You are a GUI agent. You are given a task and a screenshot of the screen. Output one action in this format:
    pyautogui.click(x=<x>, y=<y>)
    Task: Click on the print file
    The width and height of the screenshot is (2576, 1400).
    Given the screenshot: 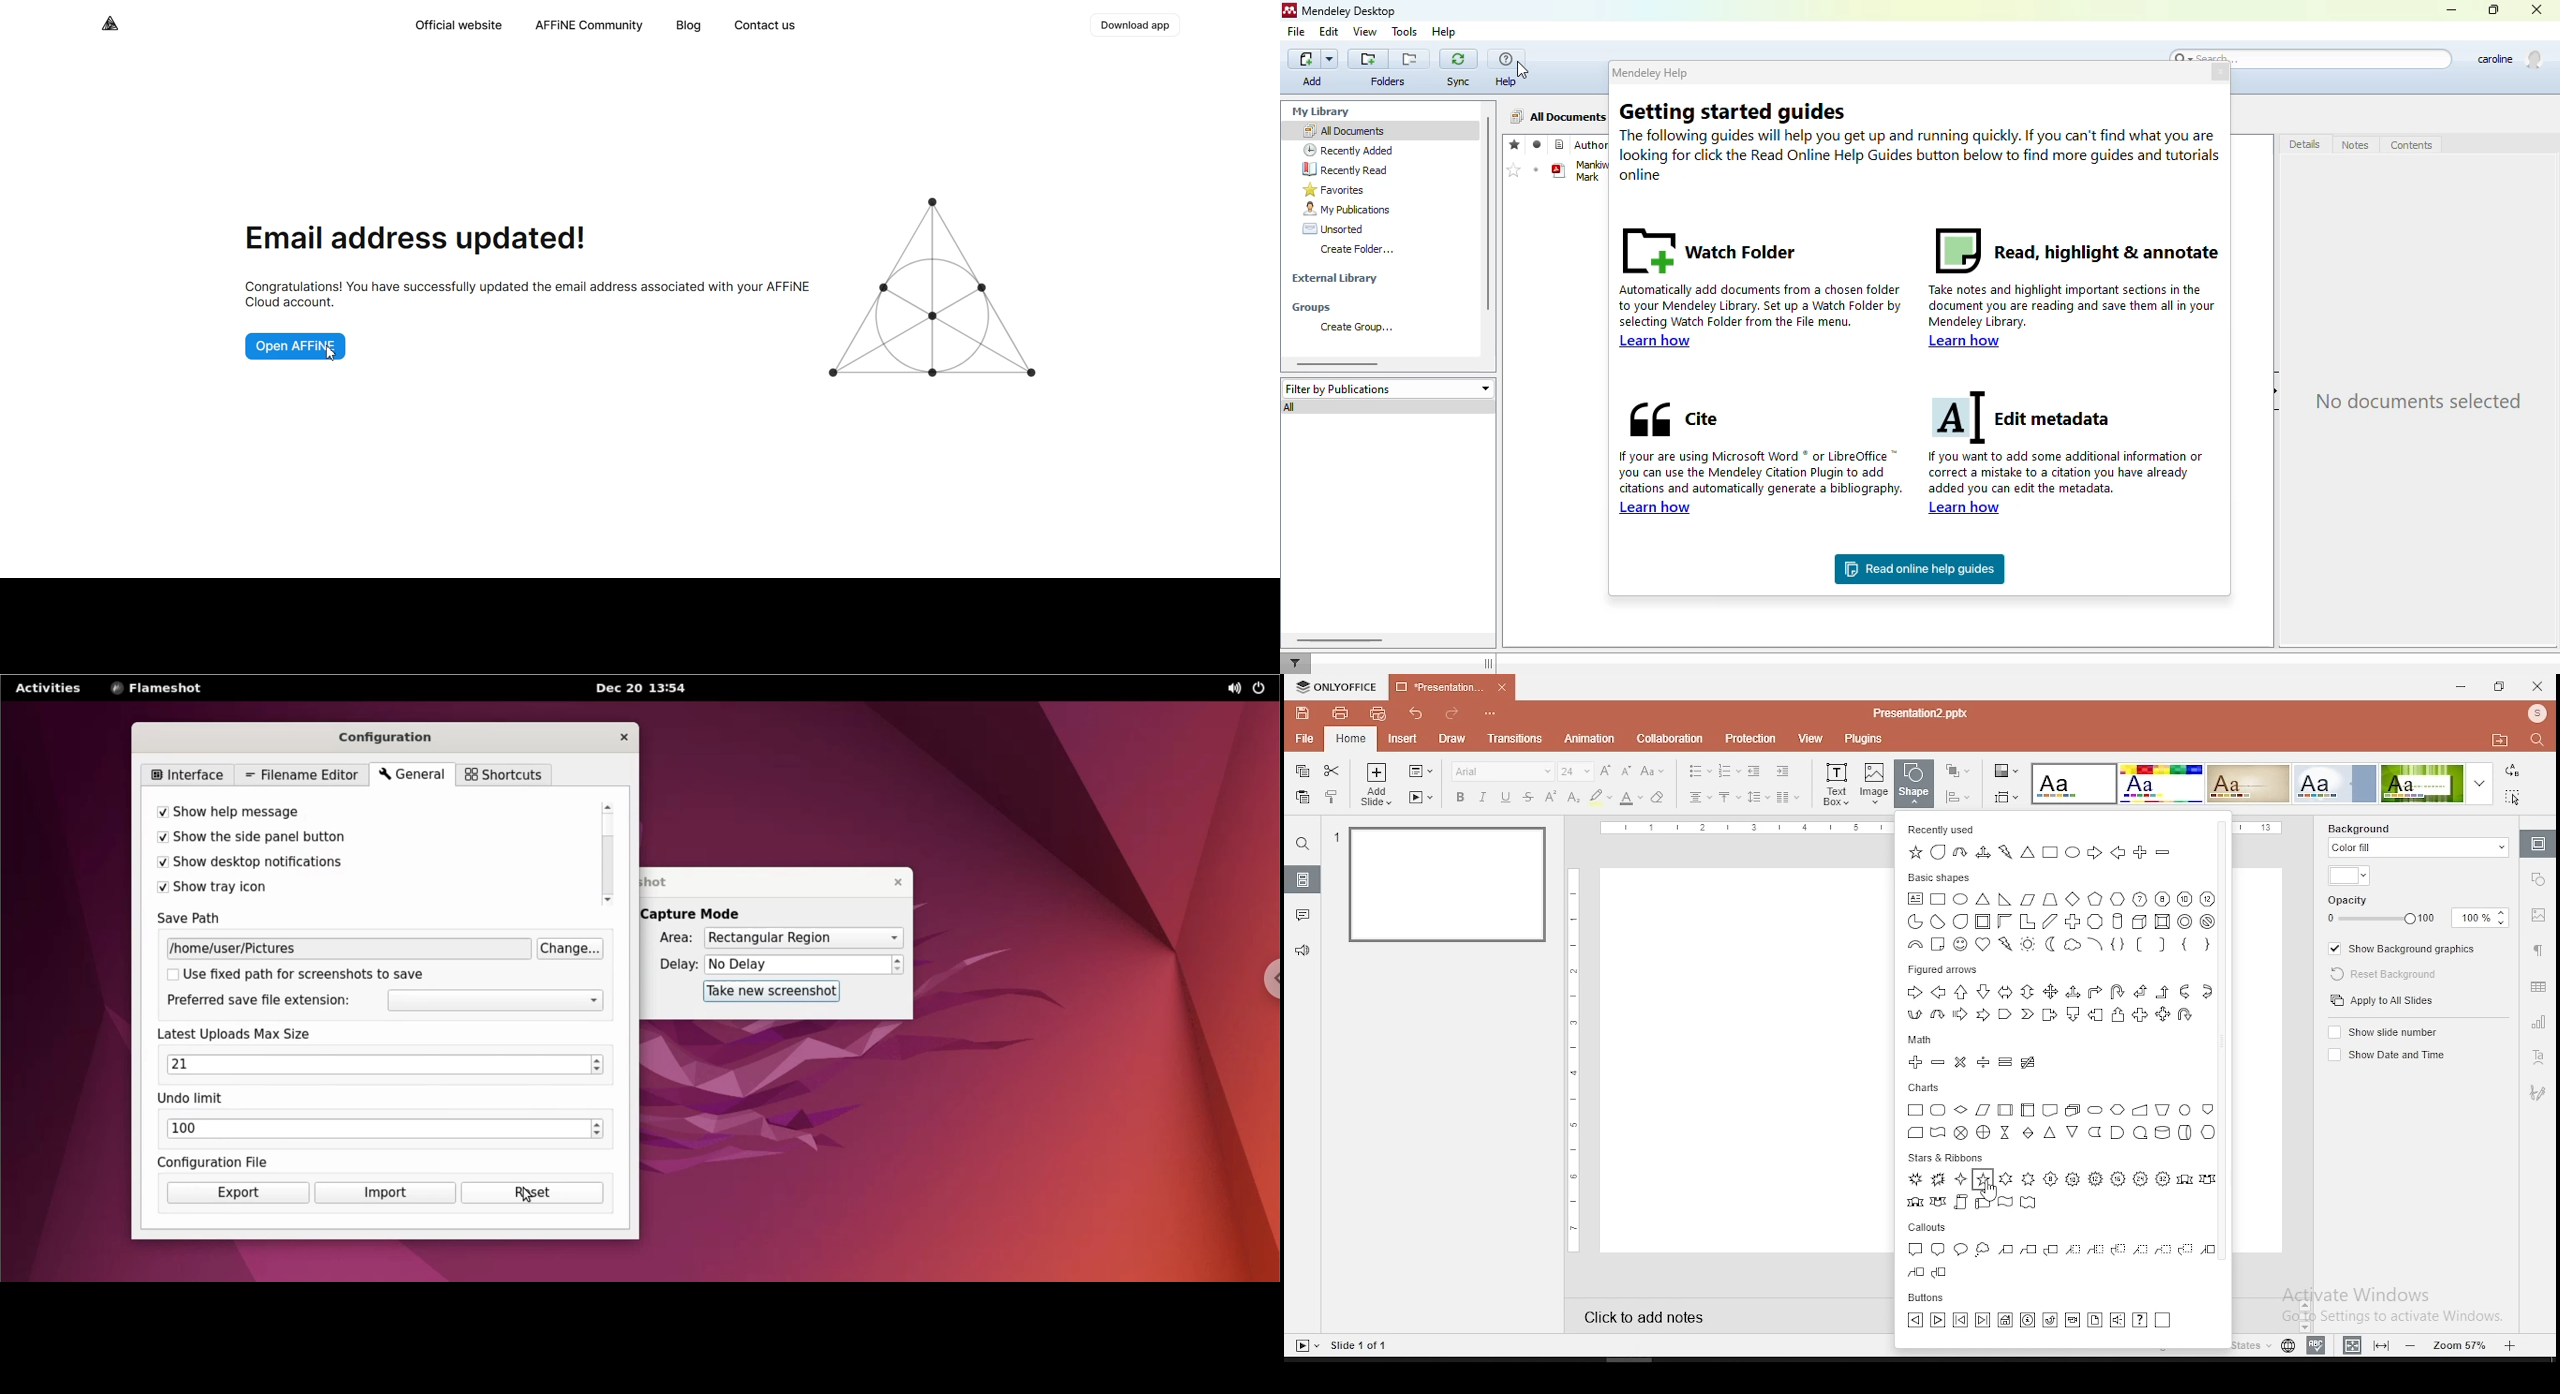 What is the action you would take?
    pyautogui.click(x=1338, y=713)
    